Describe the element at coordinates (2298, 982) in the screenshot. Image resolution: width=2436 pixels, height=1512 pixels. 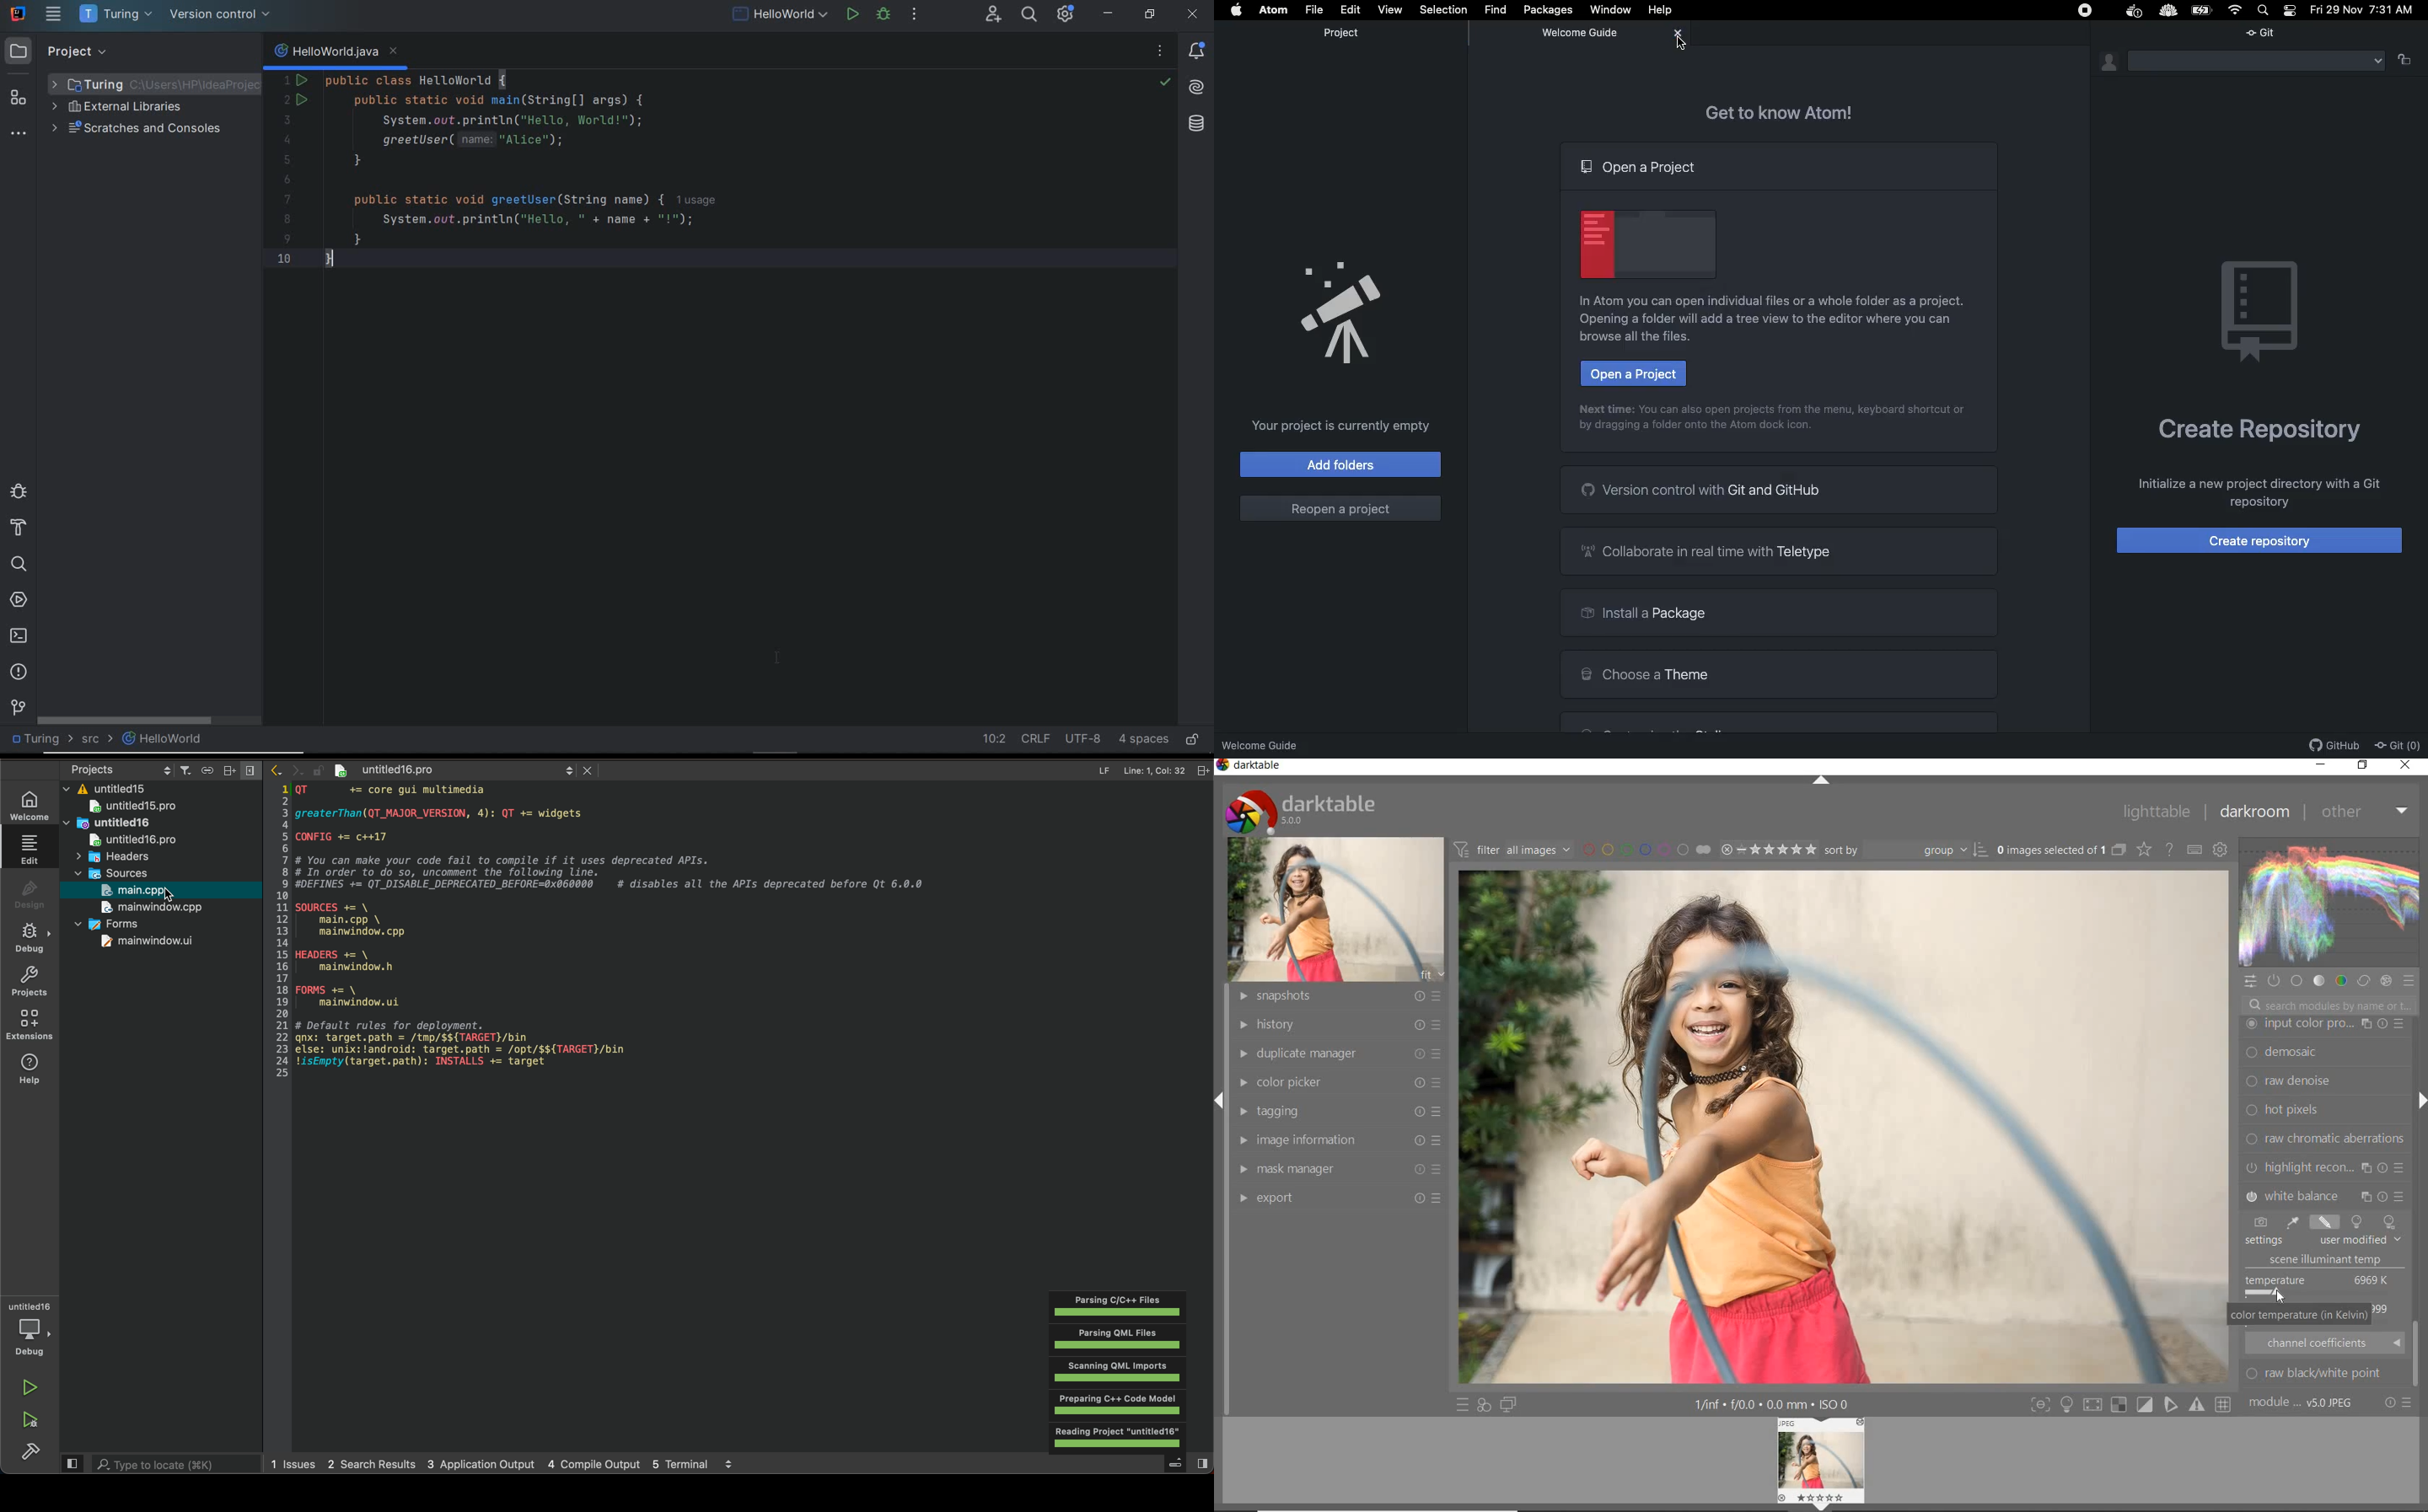
I see `base` at that location.